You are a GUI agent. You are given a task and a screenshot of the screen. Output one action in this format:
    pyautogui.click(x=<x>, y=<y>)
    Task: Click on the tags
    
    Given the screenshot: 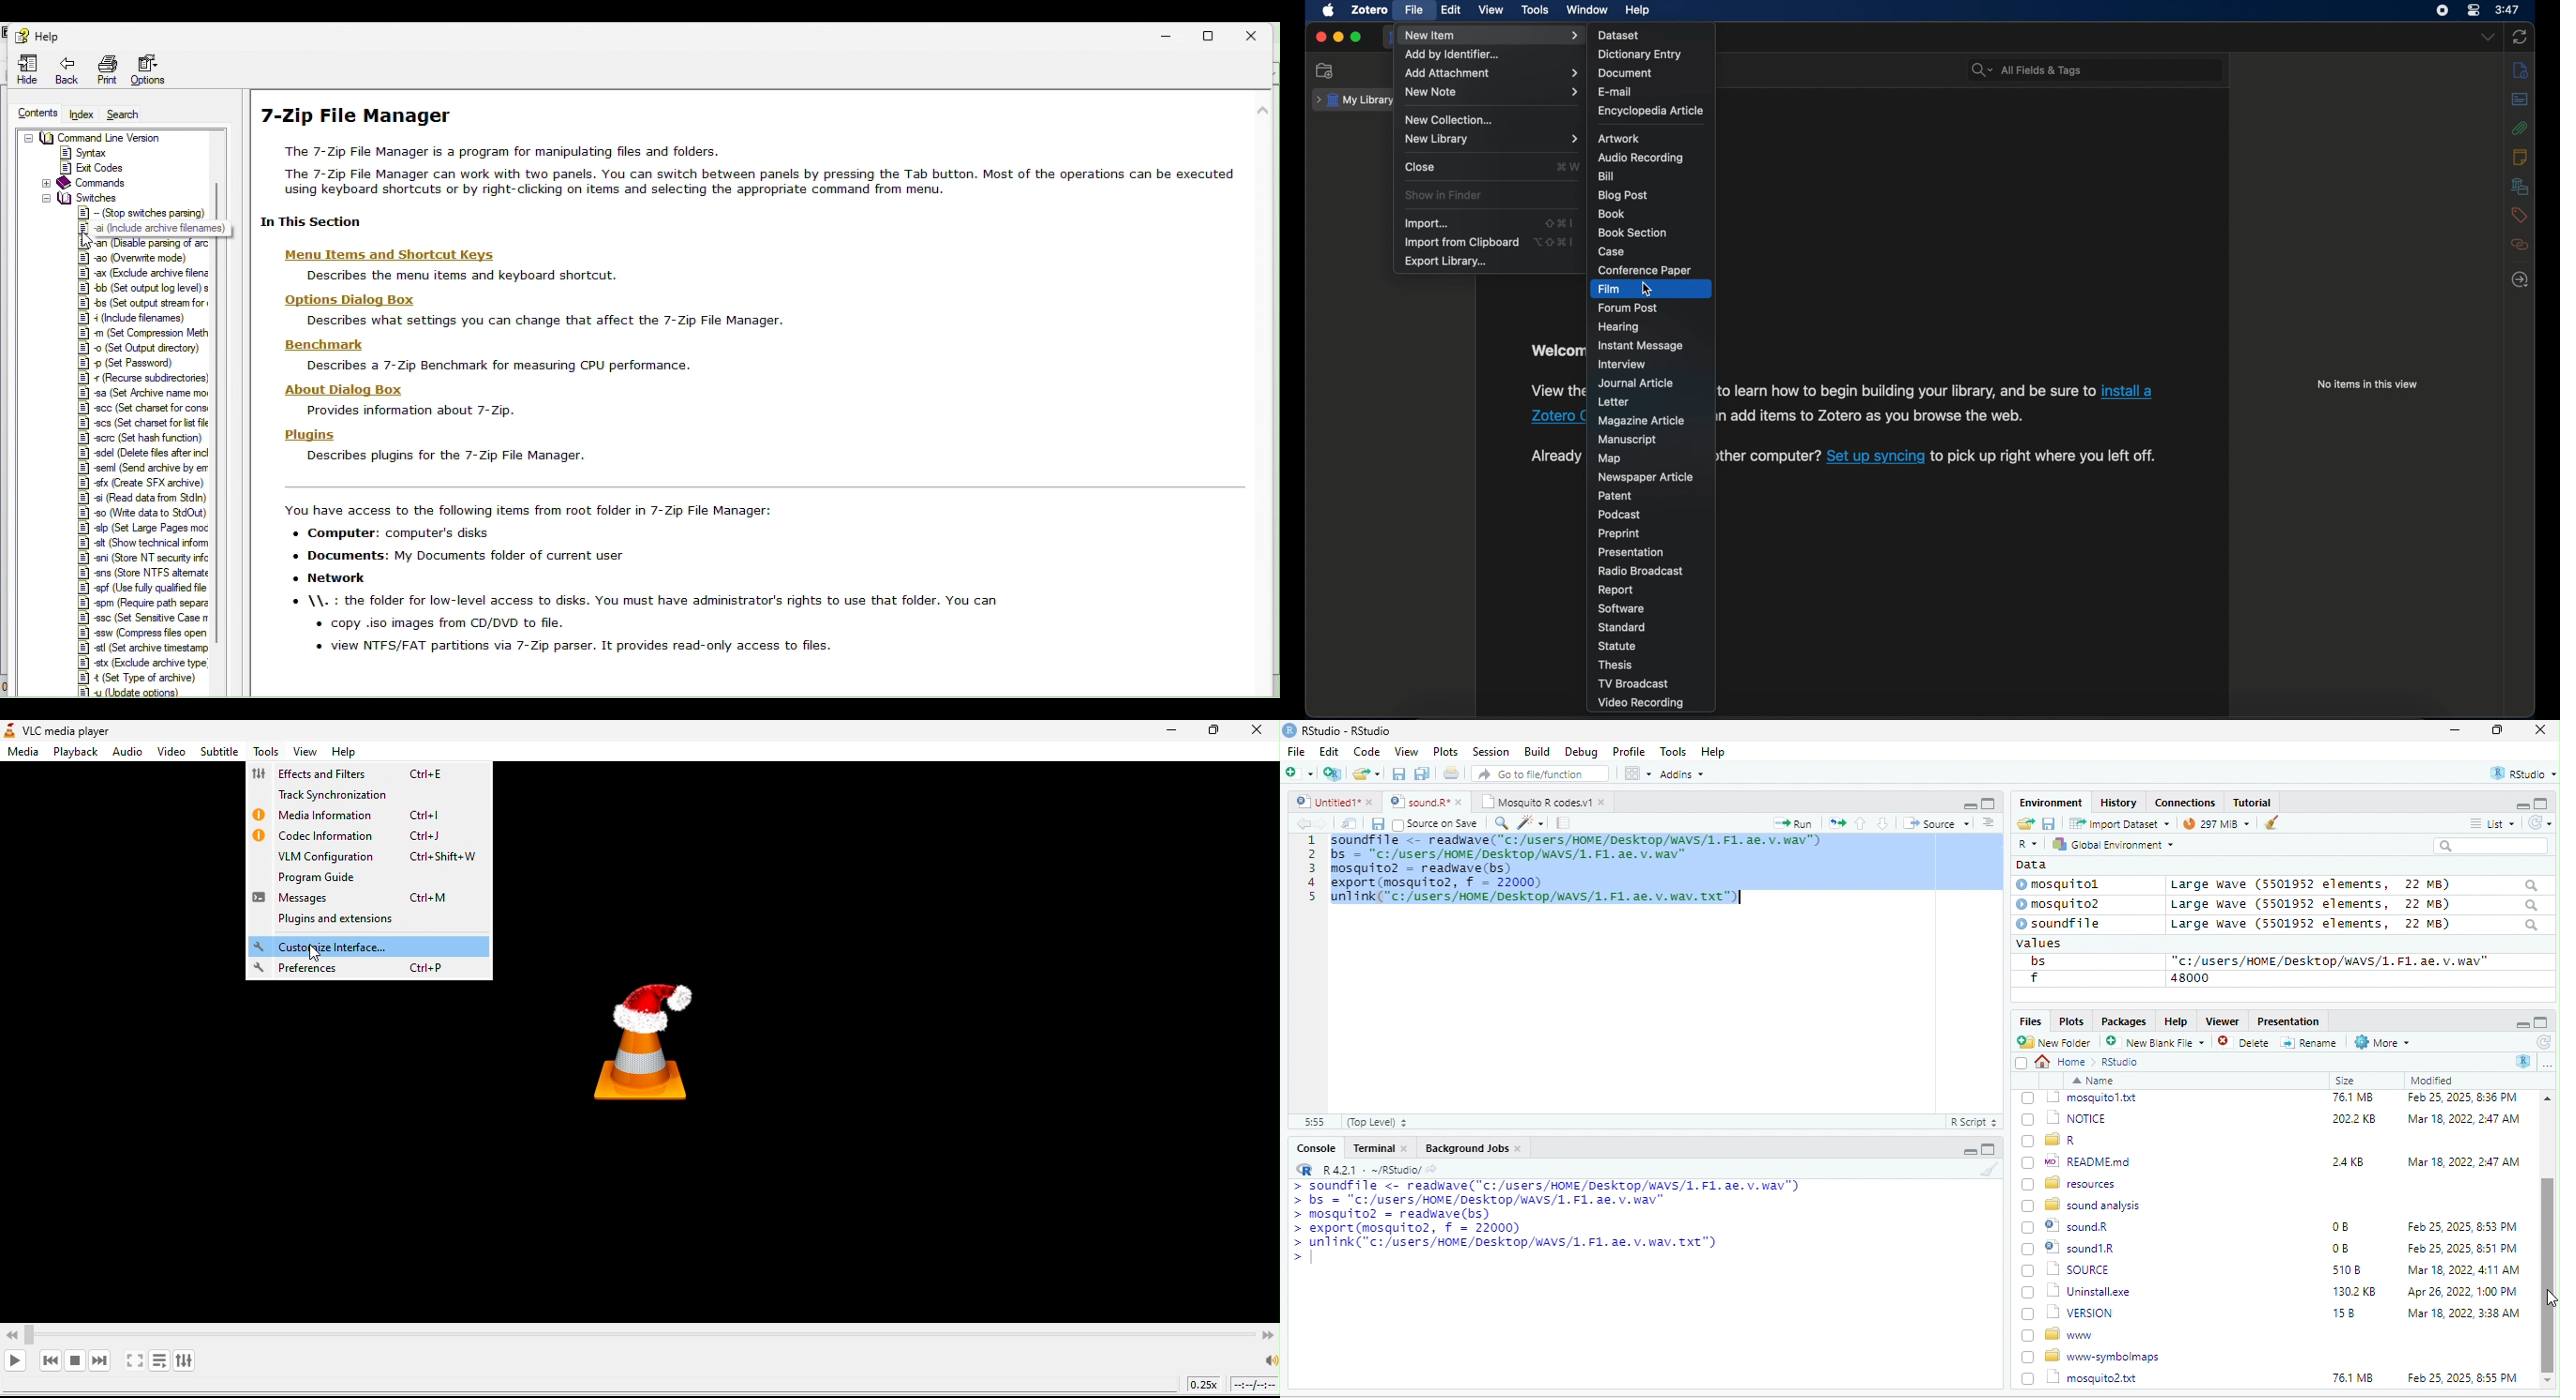 What is the action you would take?
    pyautogui.click(x=2520, y=215)
    